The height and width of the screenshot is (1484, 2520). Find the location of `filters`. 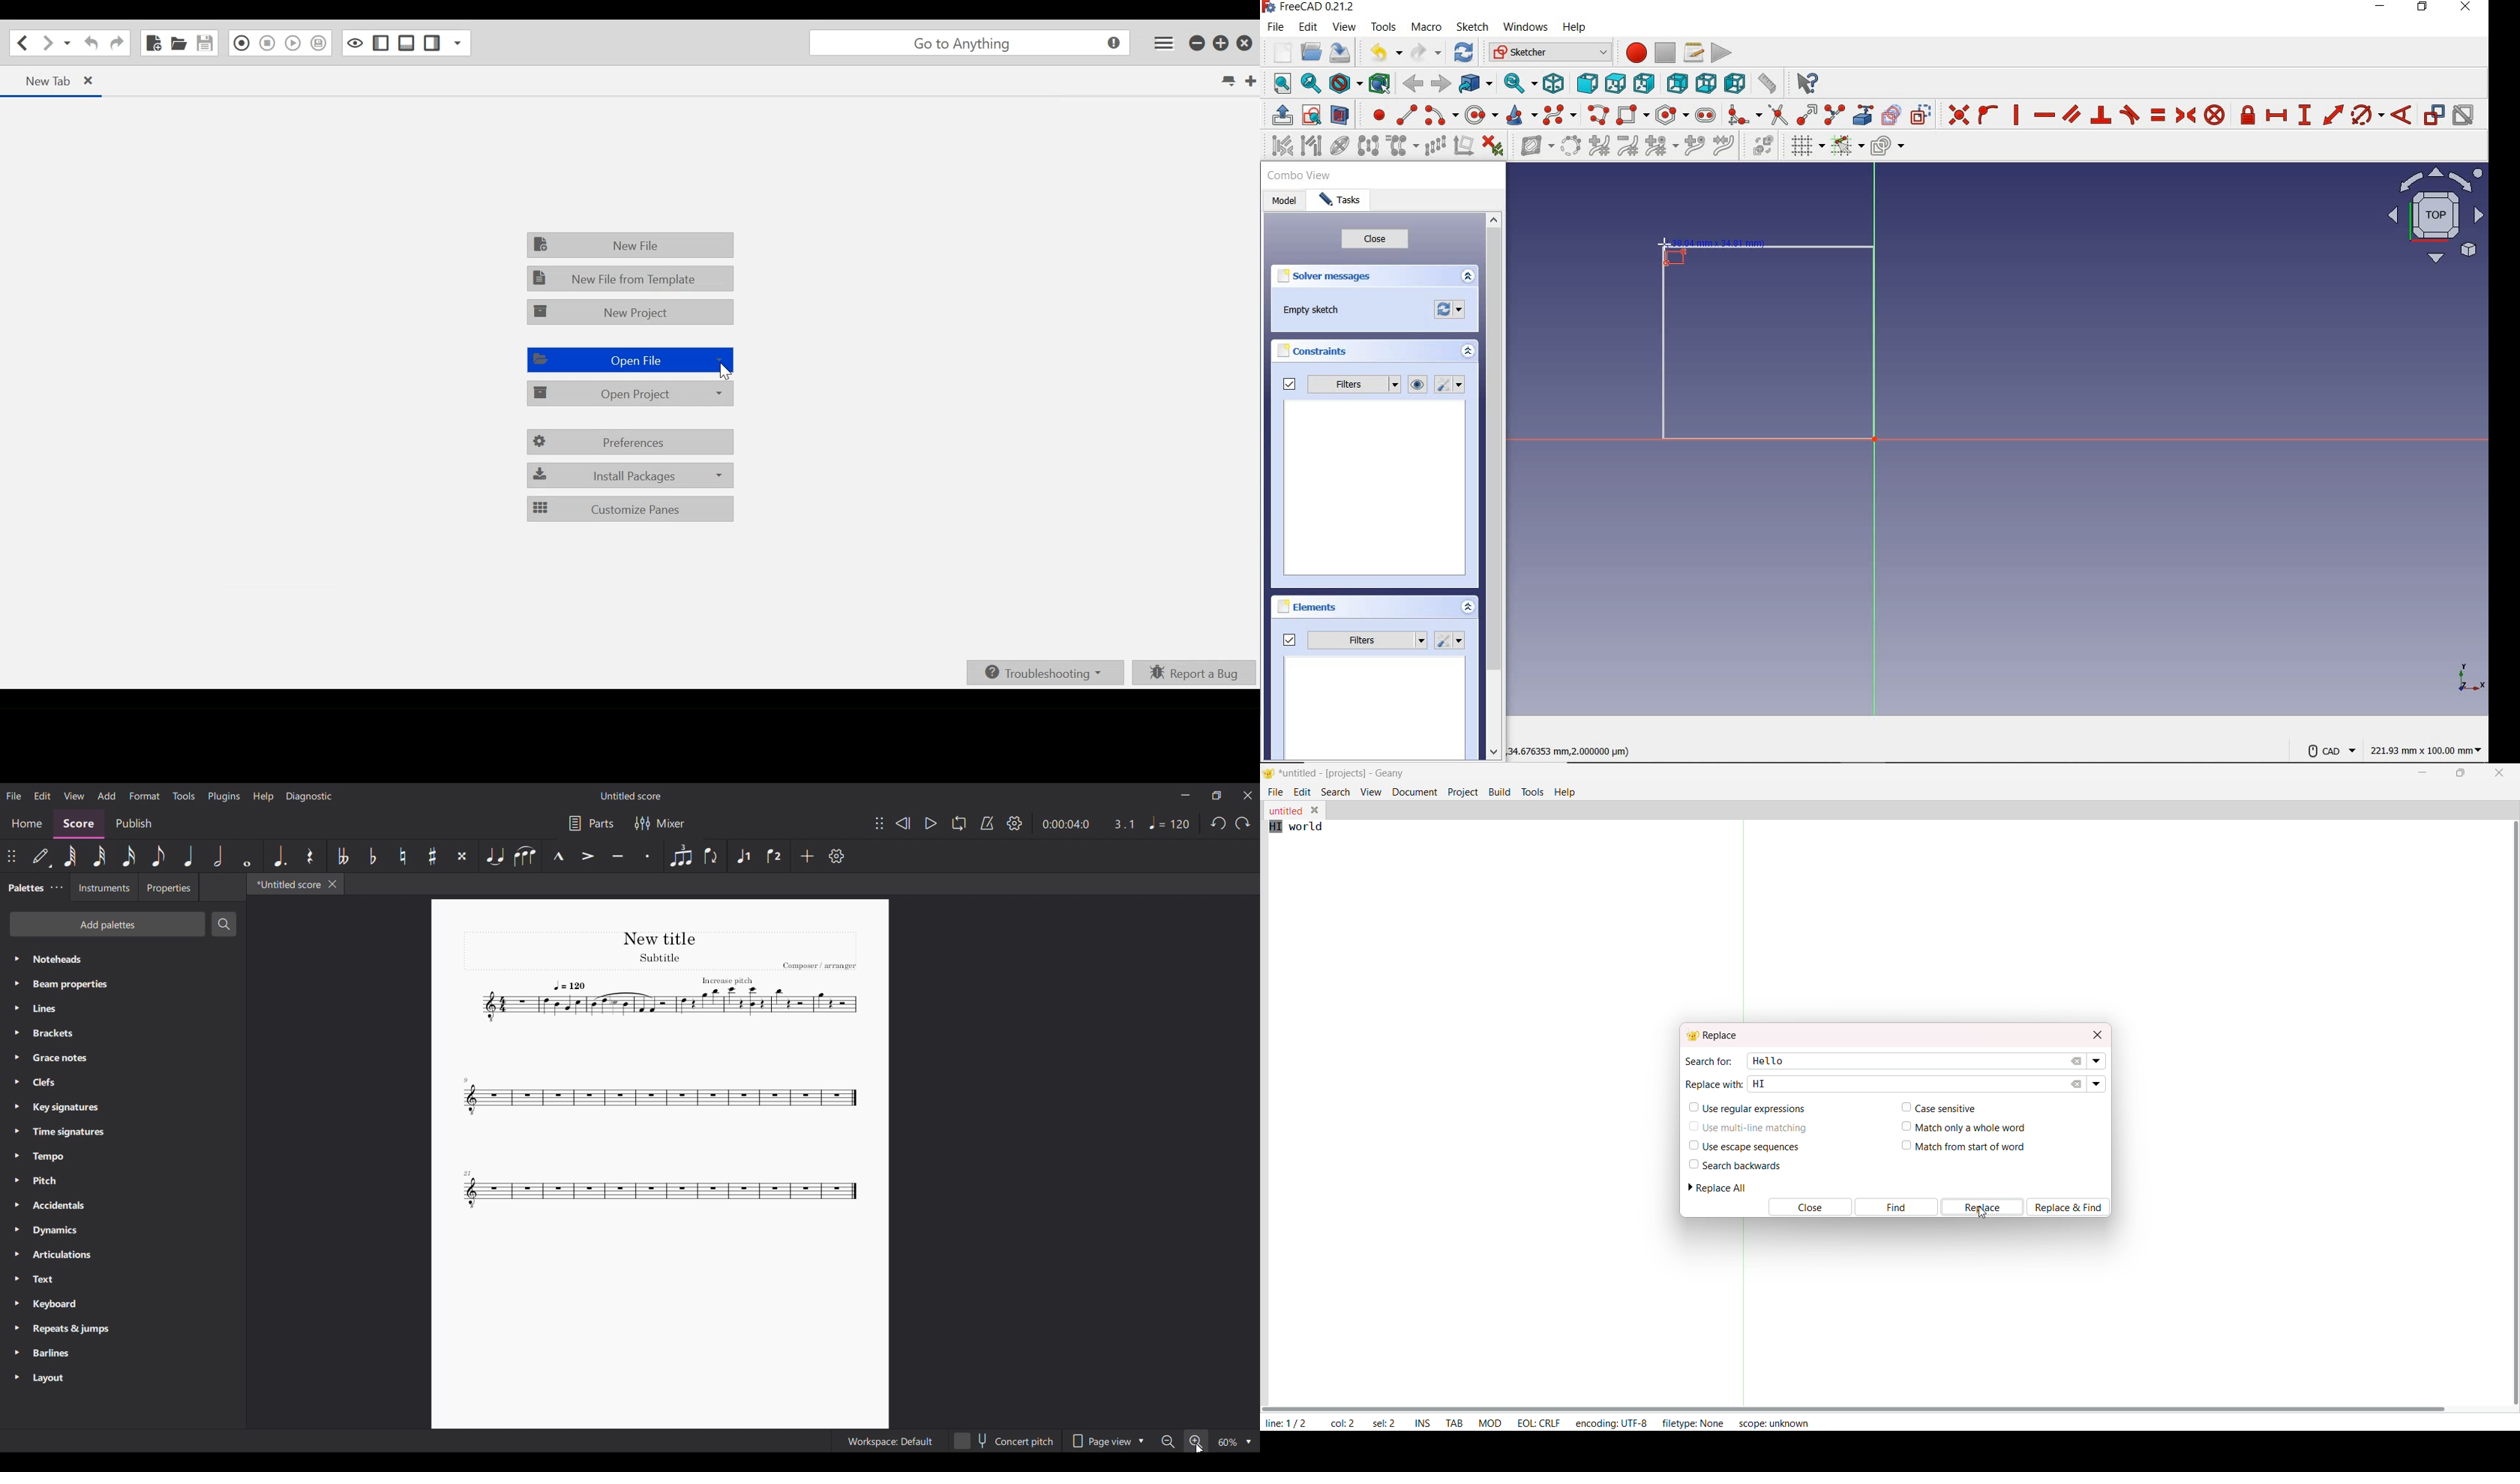

filters is located at coordinates (1355, 638).